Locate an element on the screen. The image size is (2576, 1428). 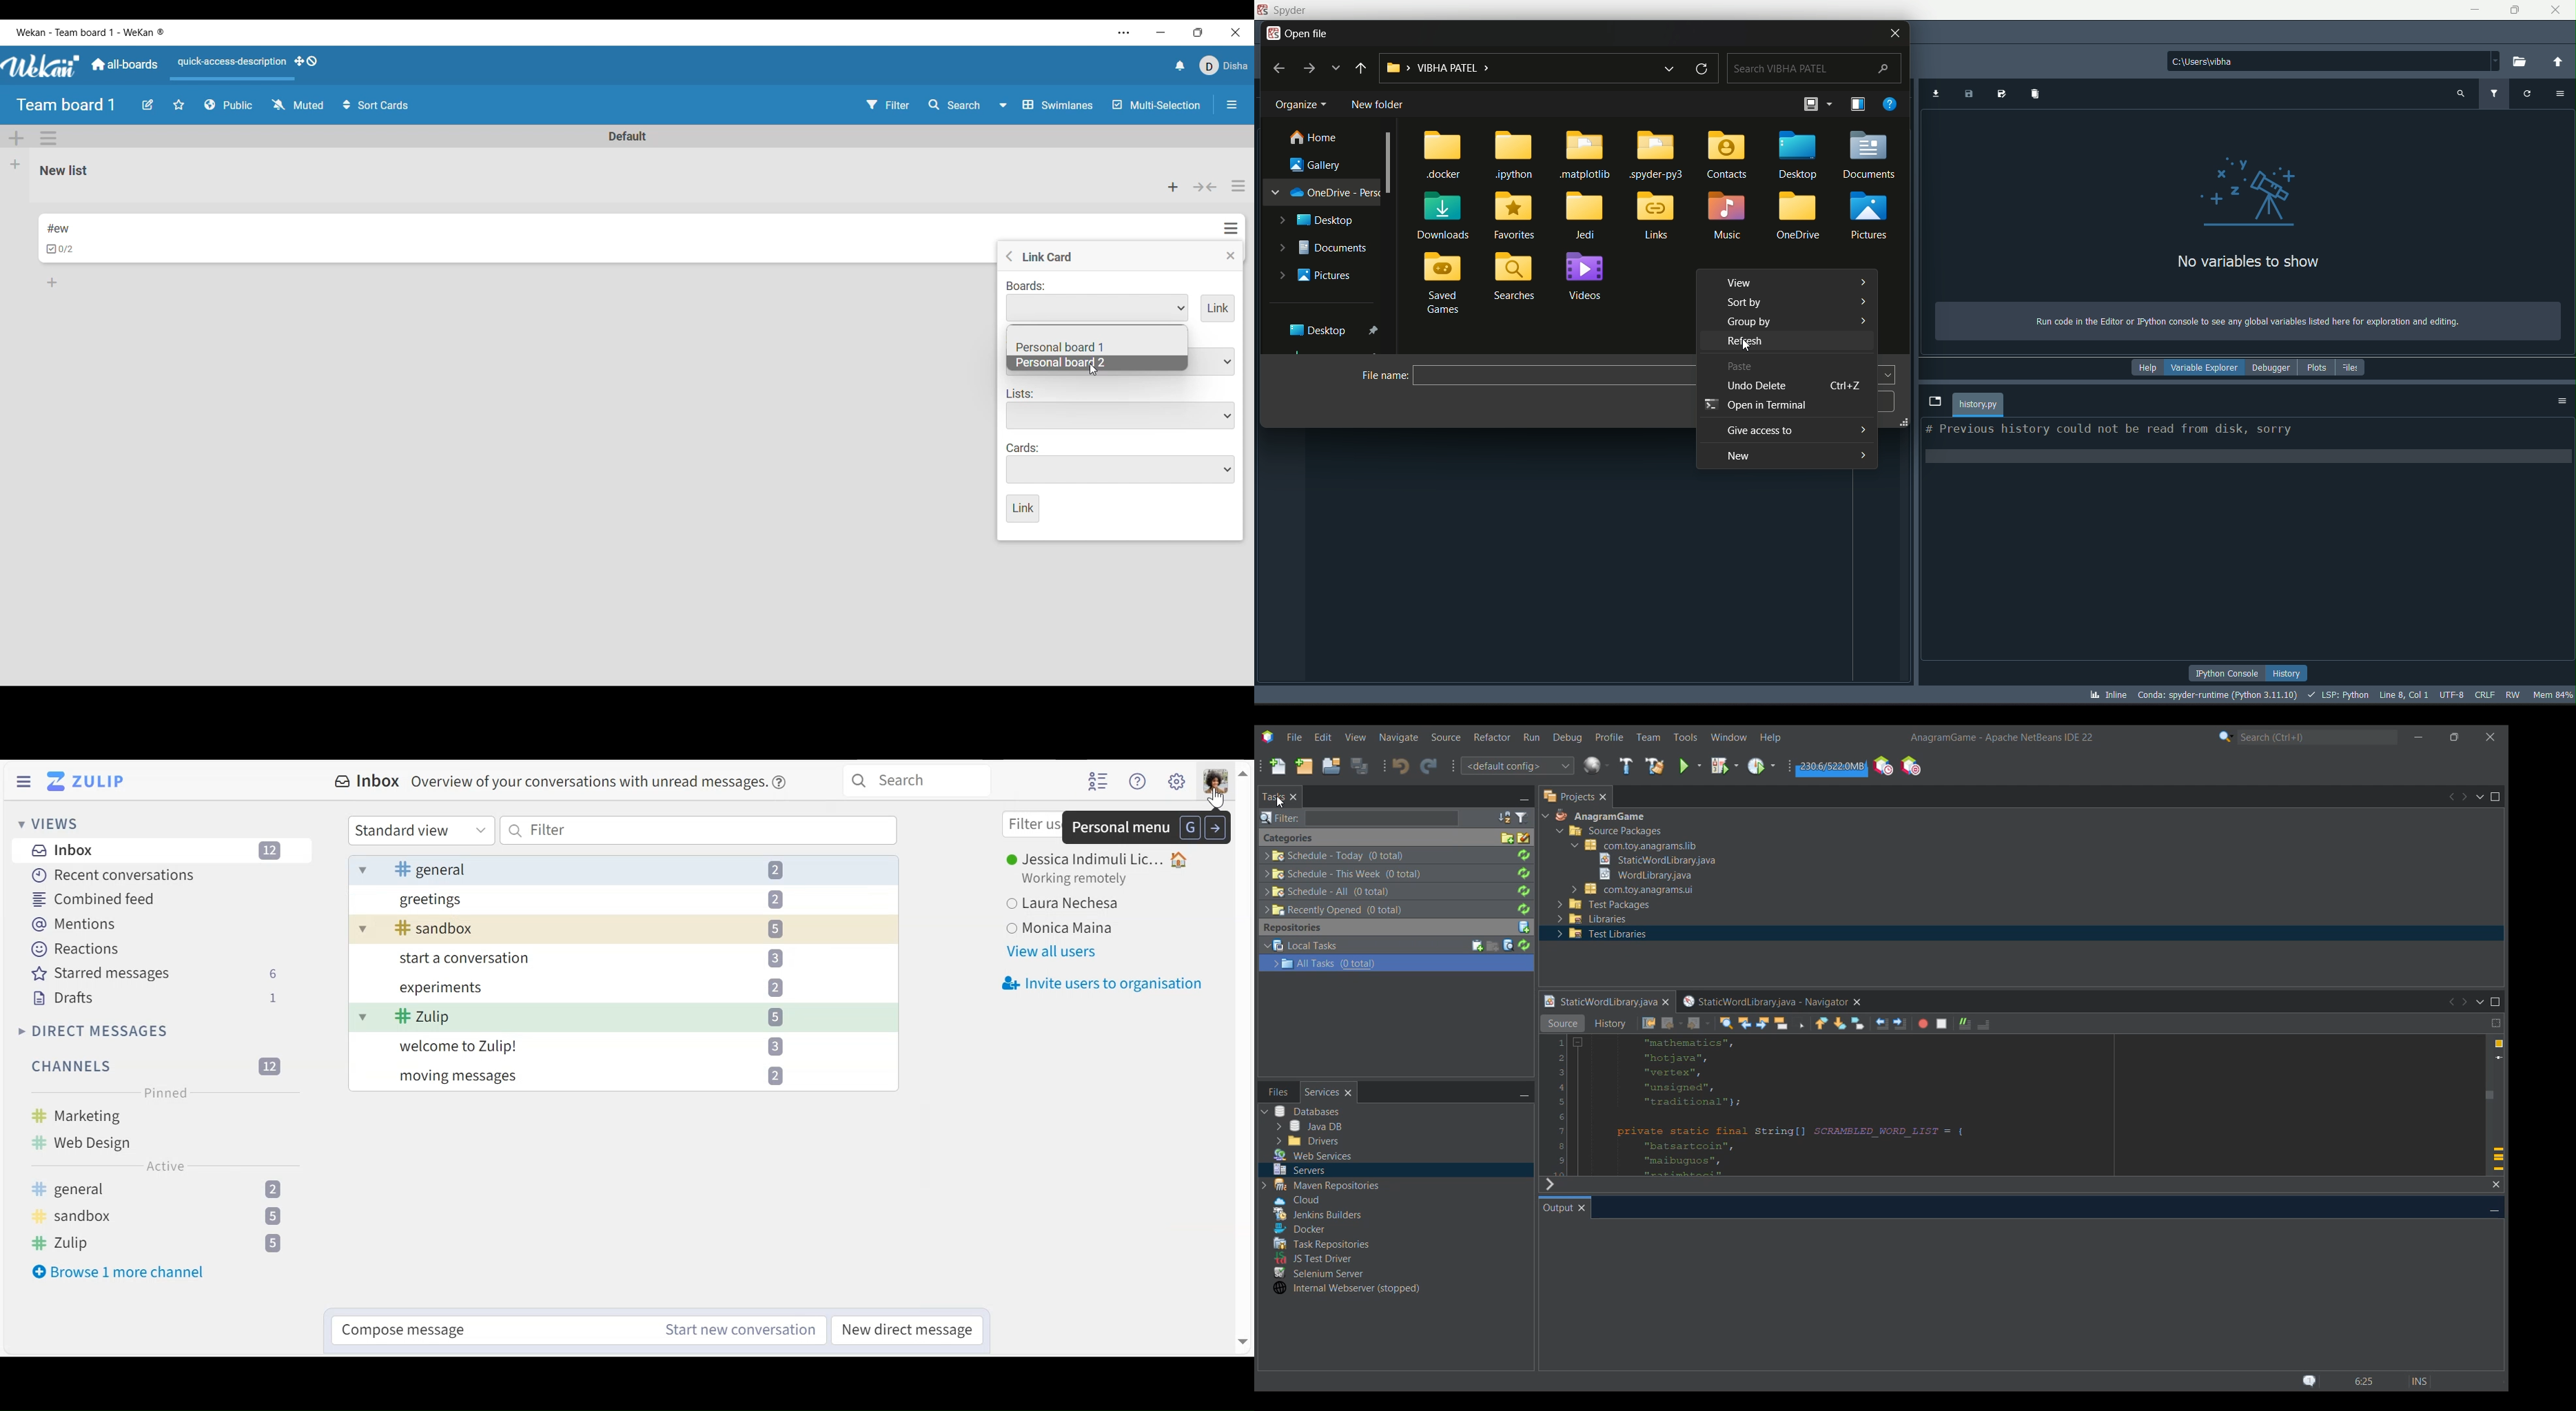
open file is located at coordinates (1300, 34).